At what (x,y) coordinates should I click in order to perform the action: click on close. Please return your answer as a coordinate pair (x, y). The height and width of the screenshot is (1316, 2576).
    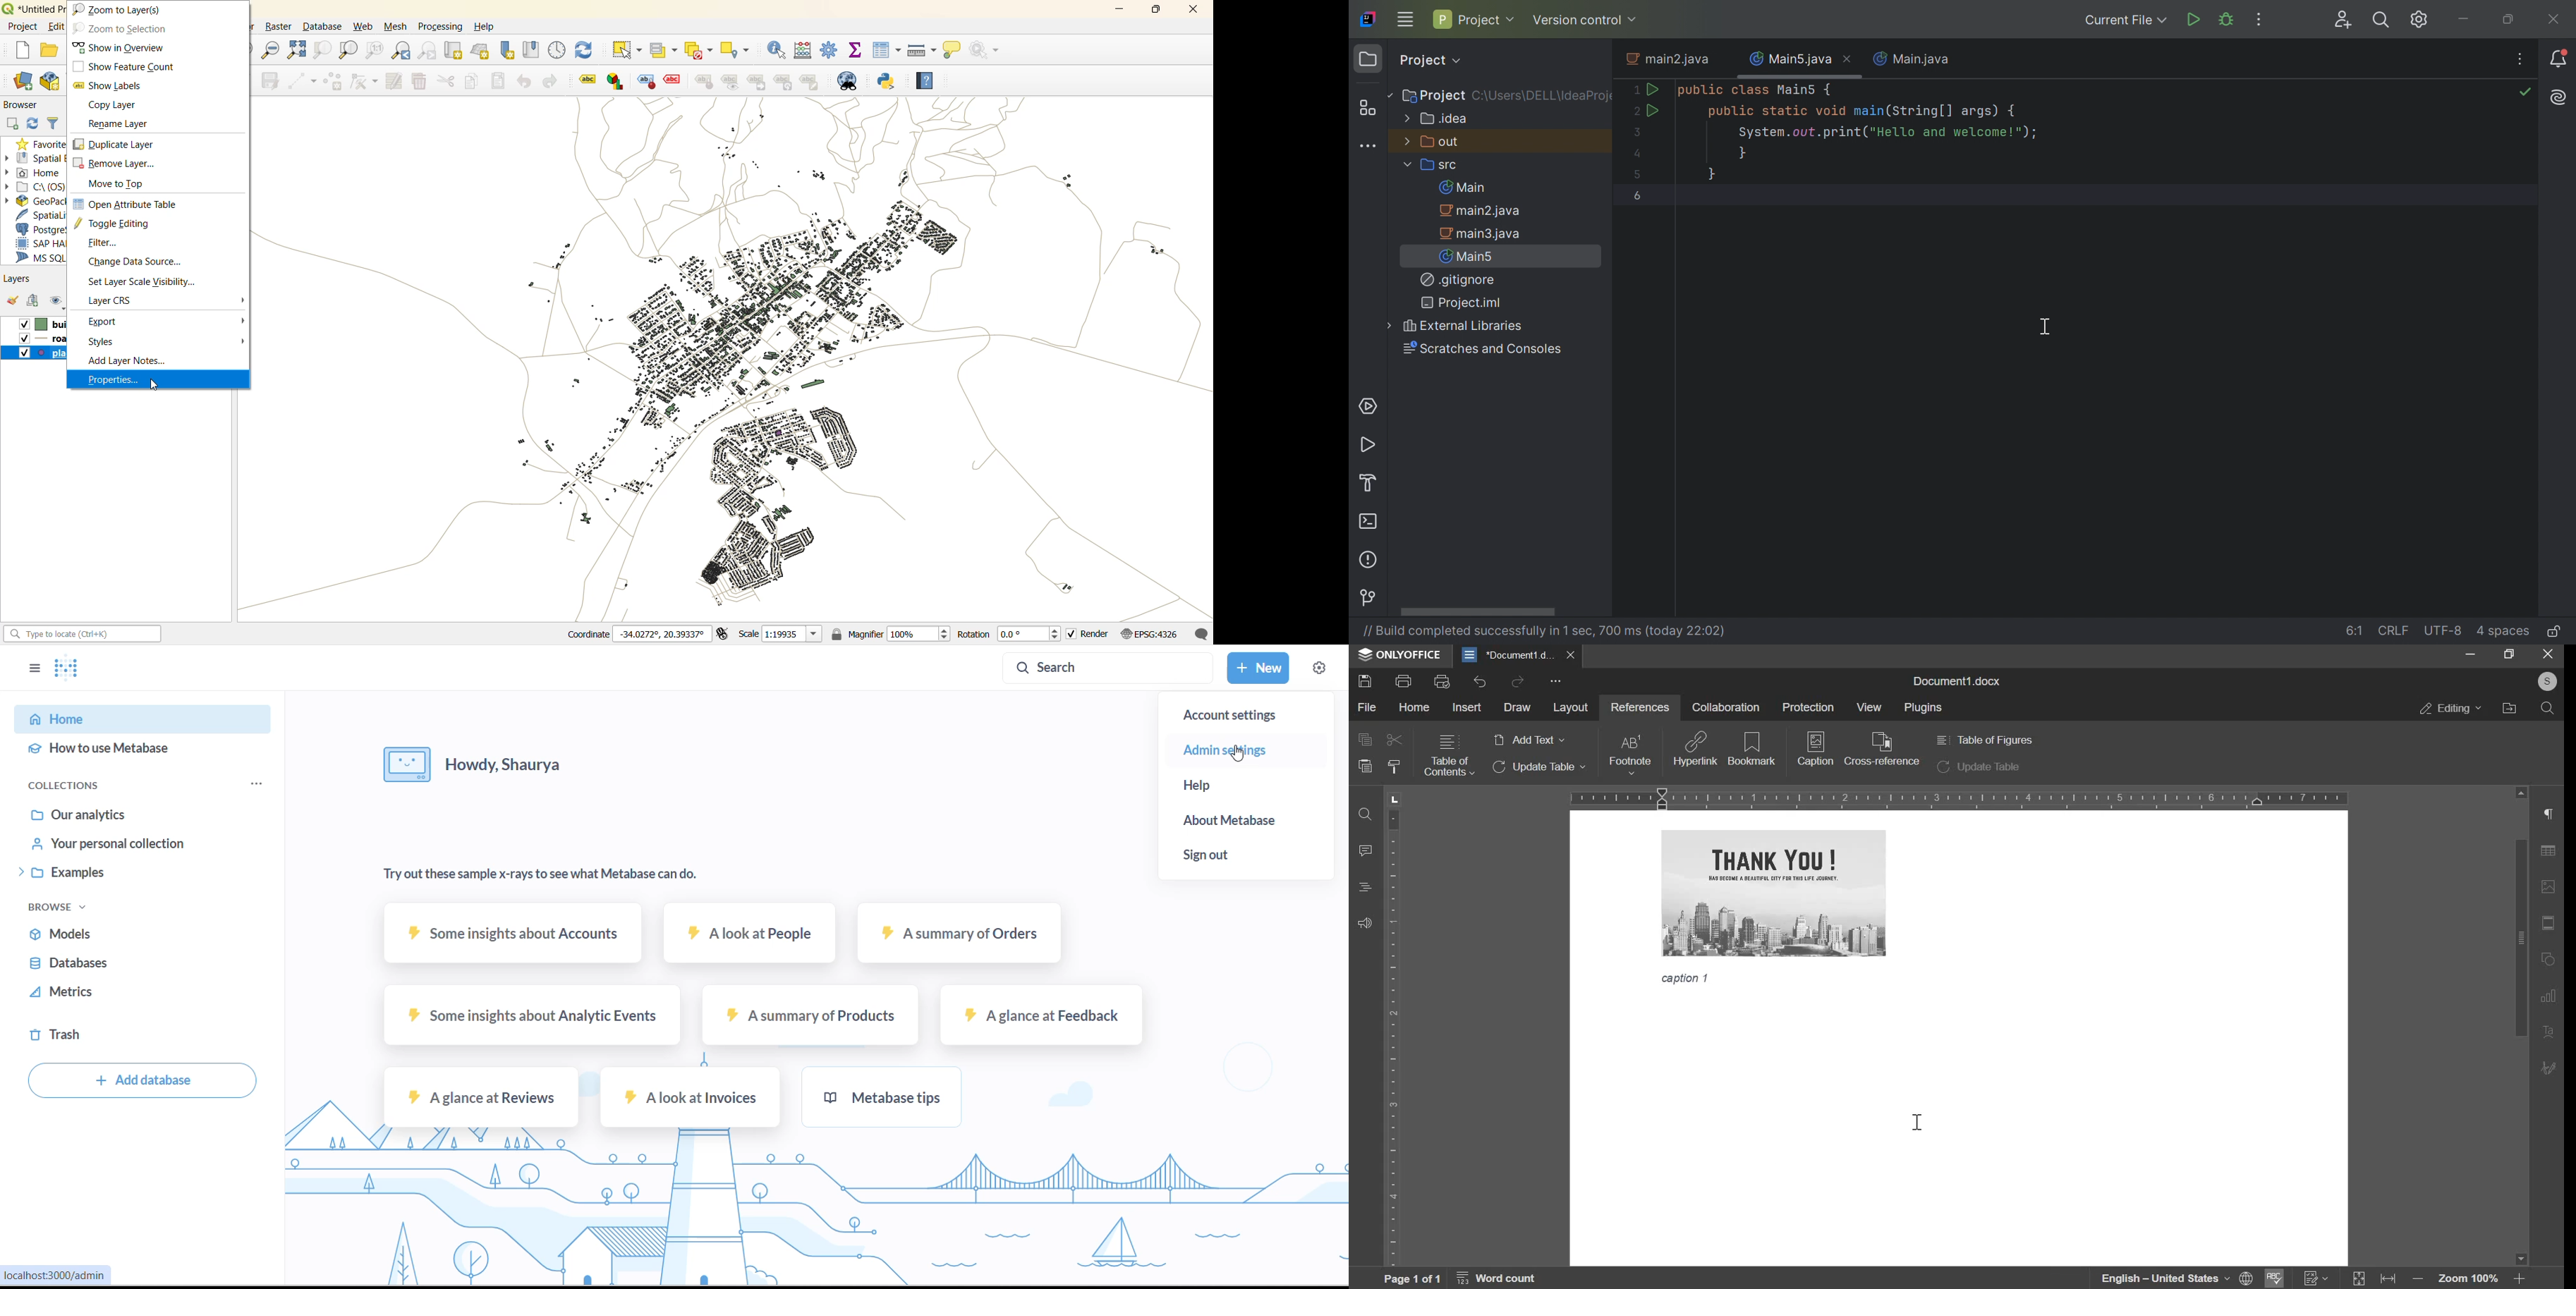
    Looking at the image, I should click on (1191, 13).